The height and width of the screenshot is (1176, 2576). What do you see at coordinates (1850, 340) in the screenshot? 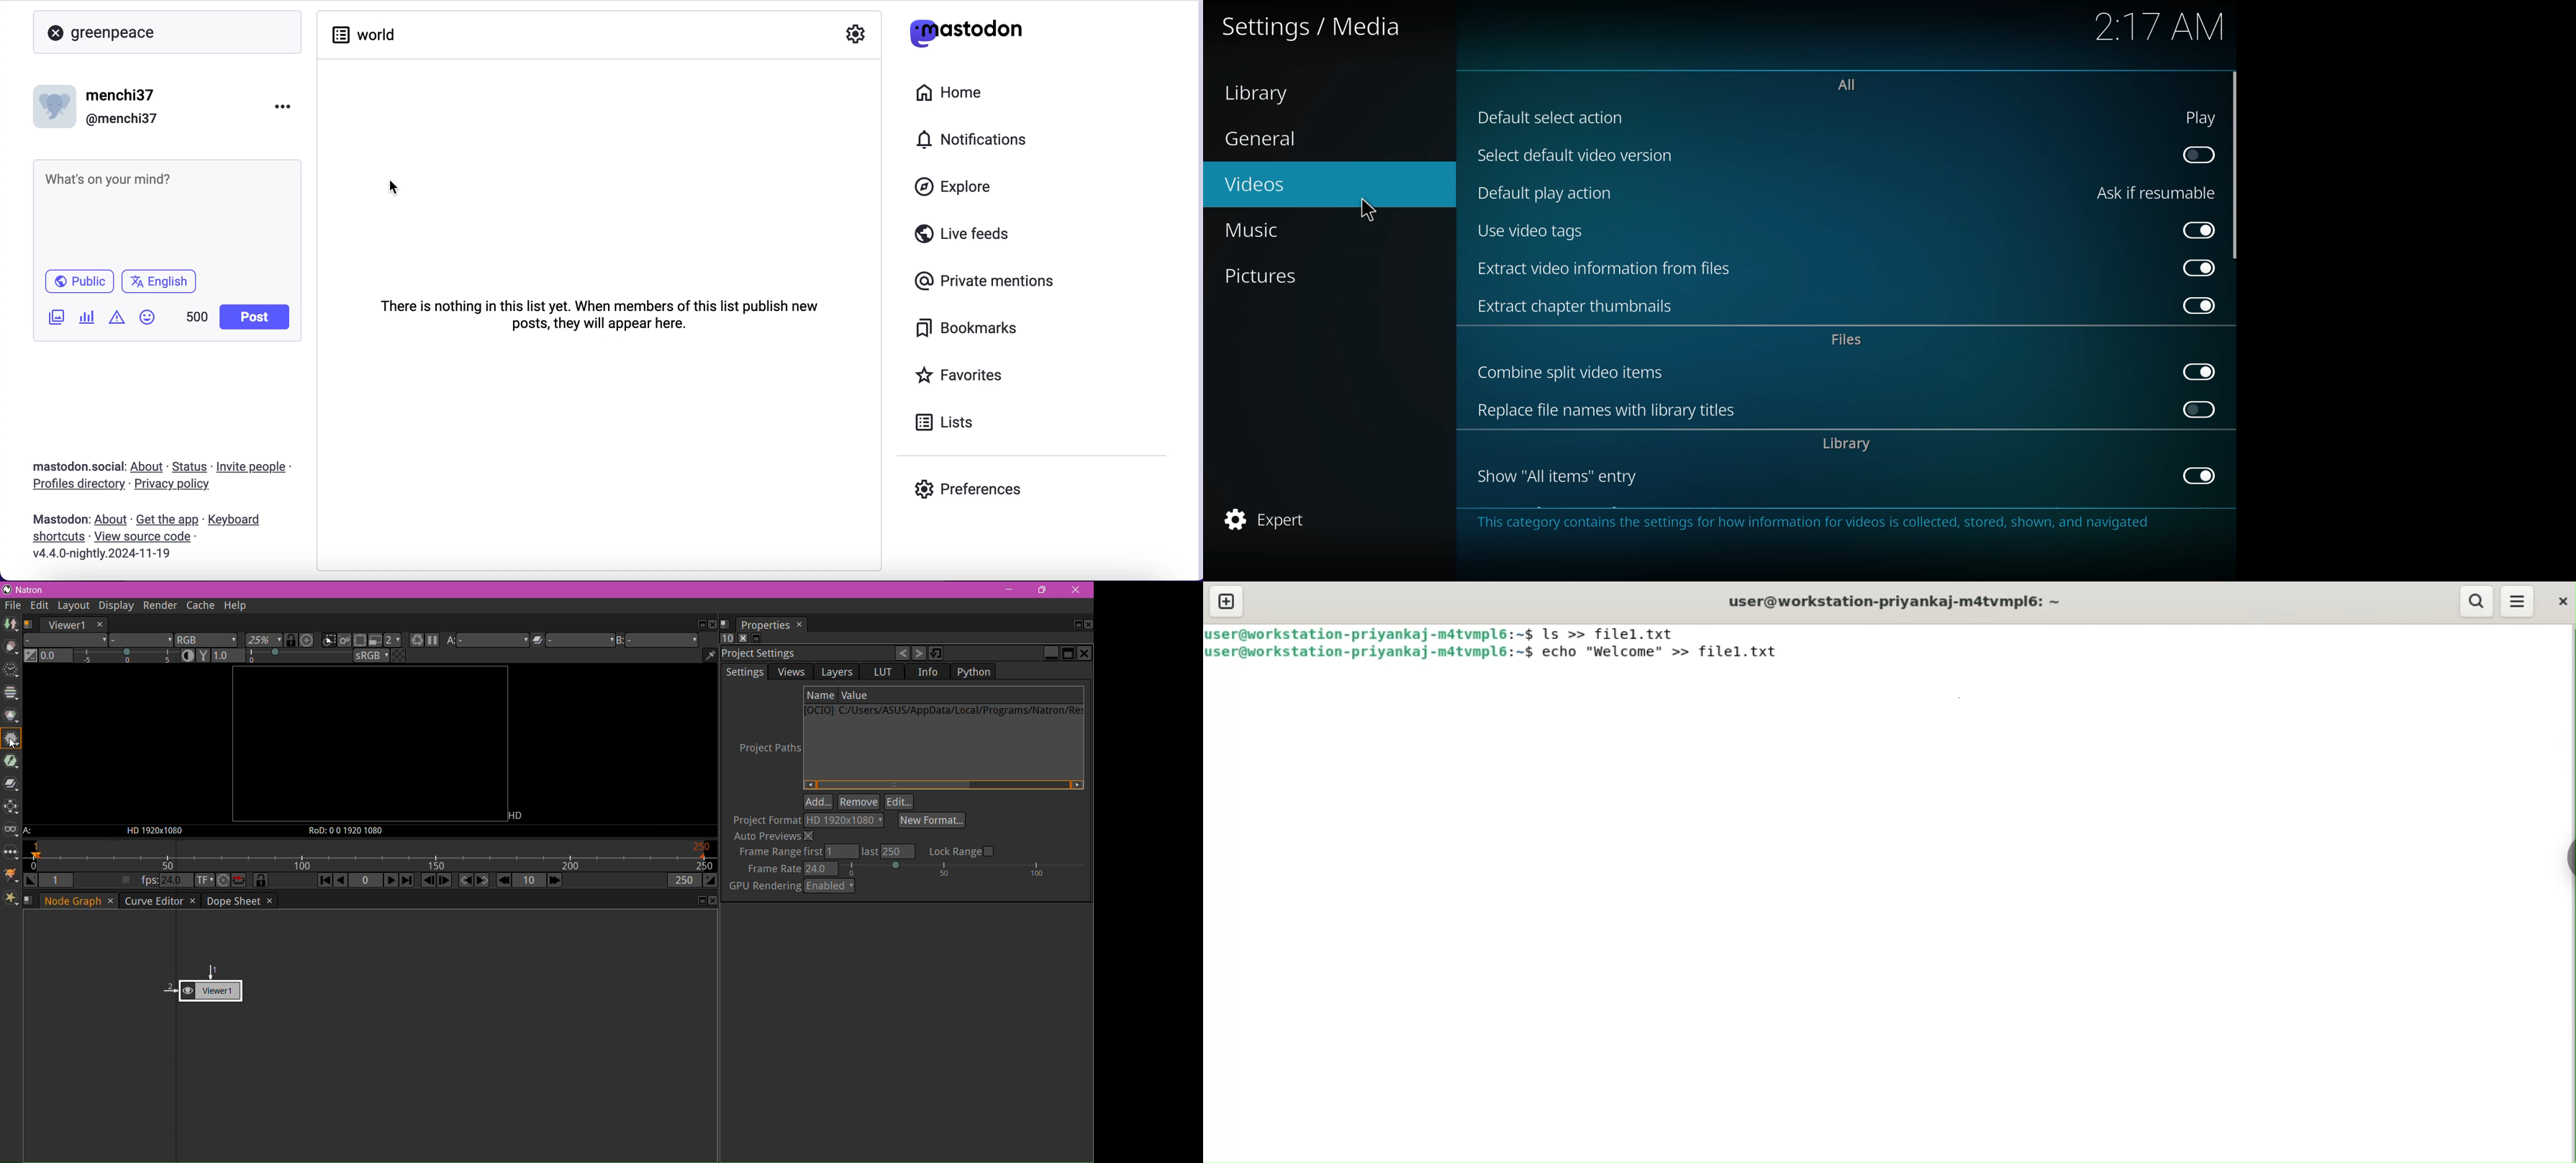
I see `files` at bounding box center [1850, 340].